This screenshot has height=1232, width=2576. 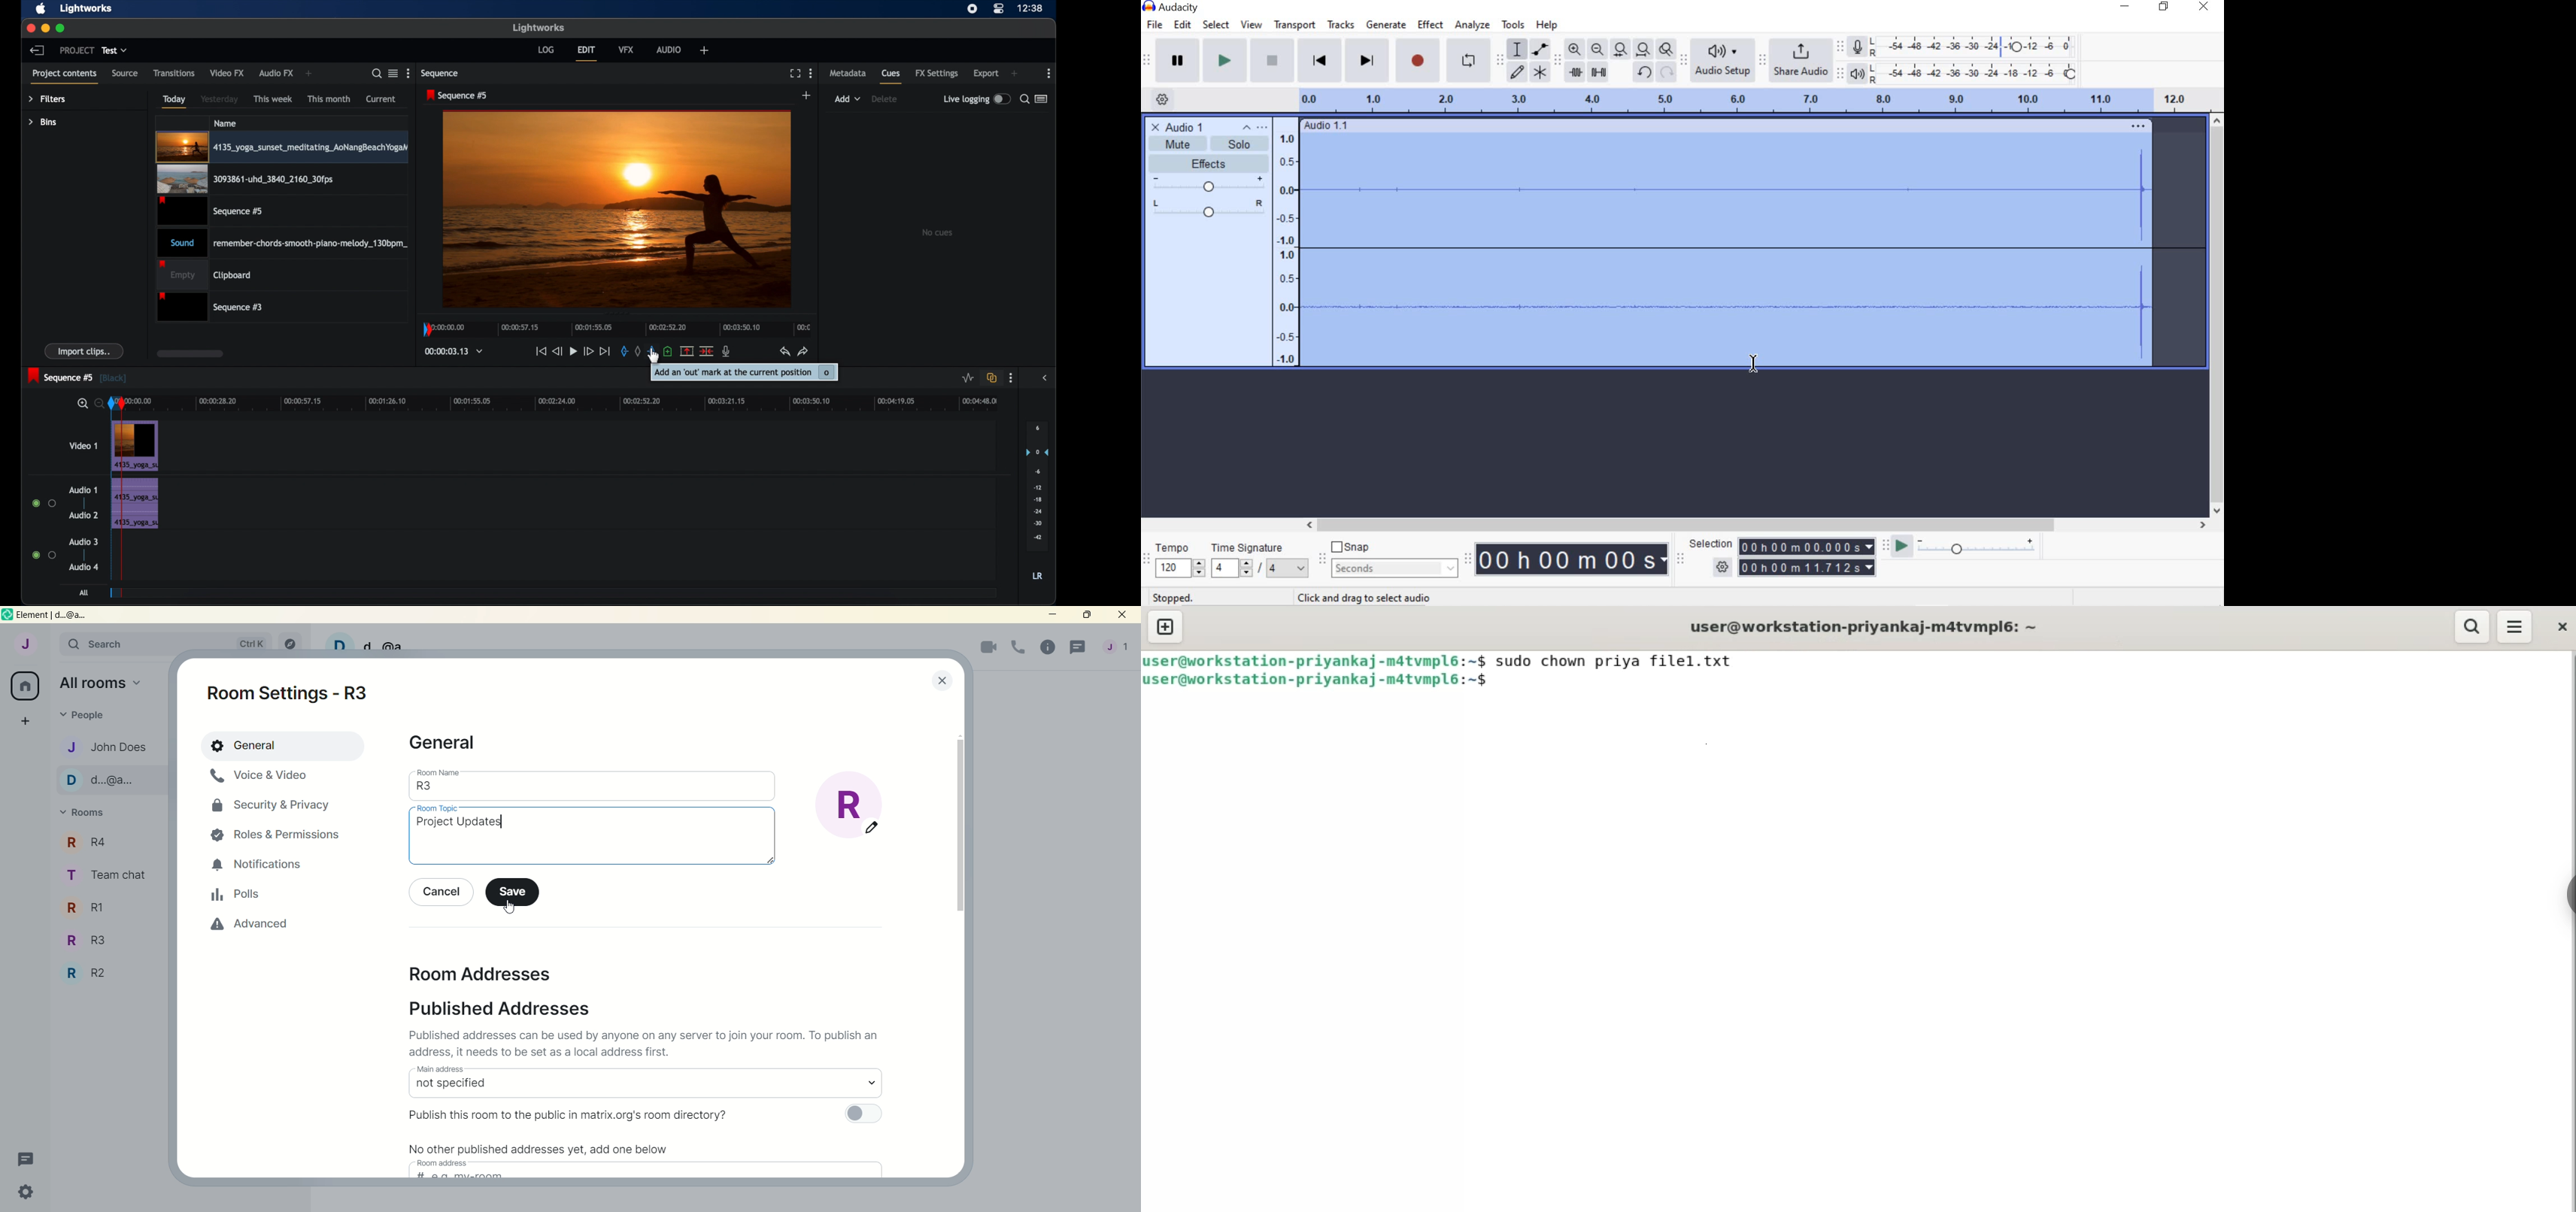 What do you see at coordinates (808, 95) in the screenshot?
I see `add` at bounding box center [808, 95].